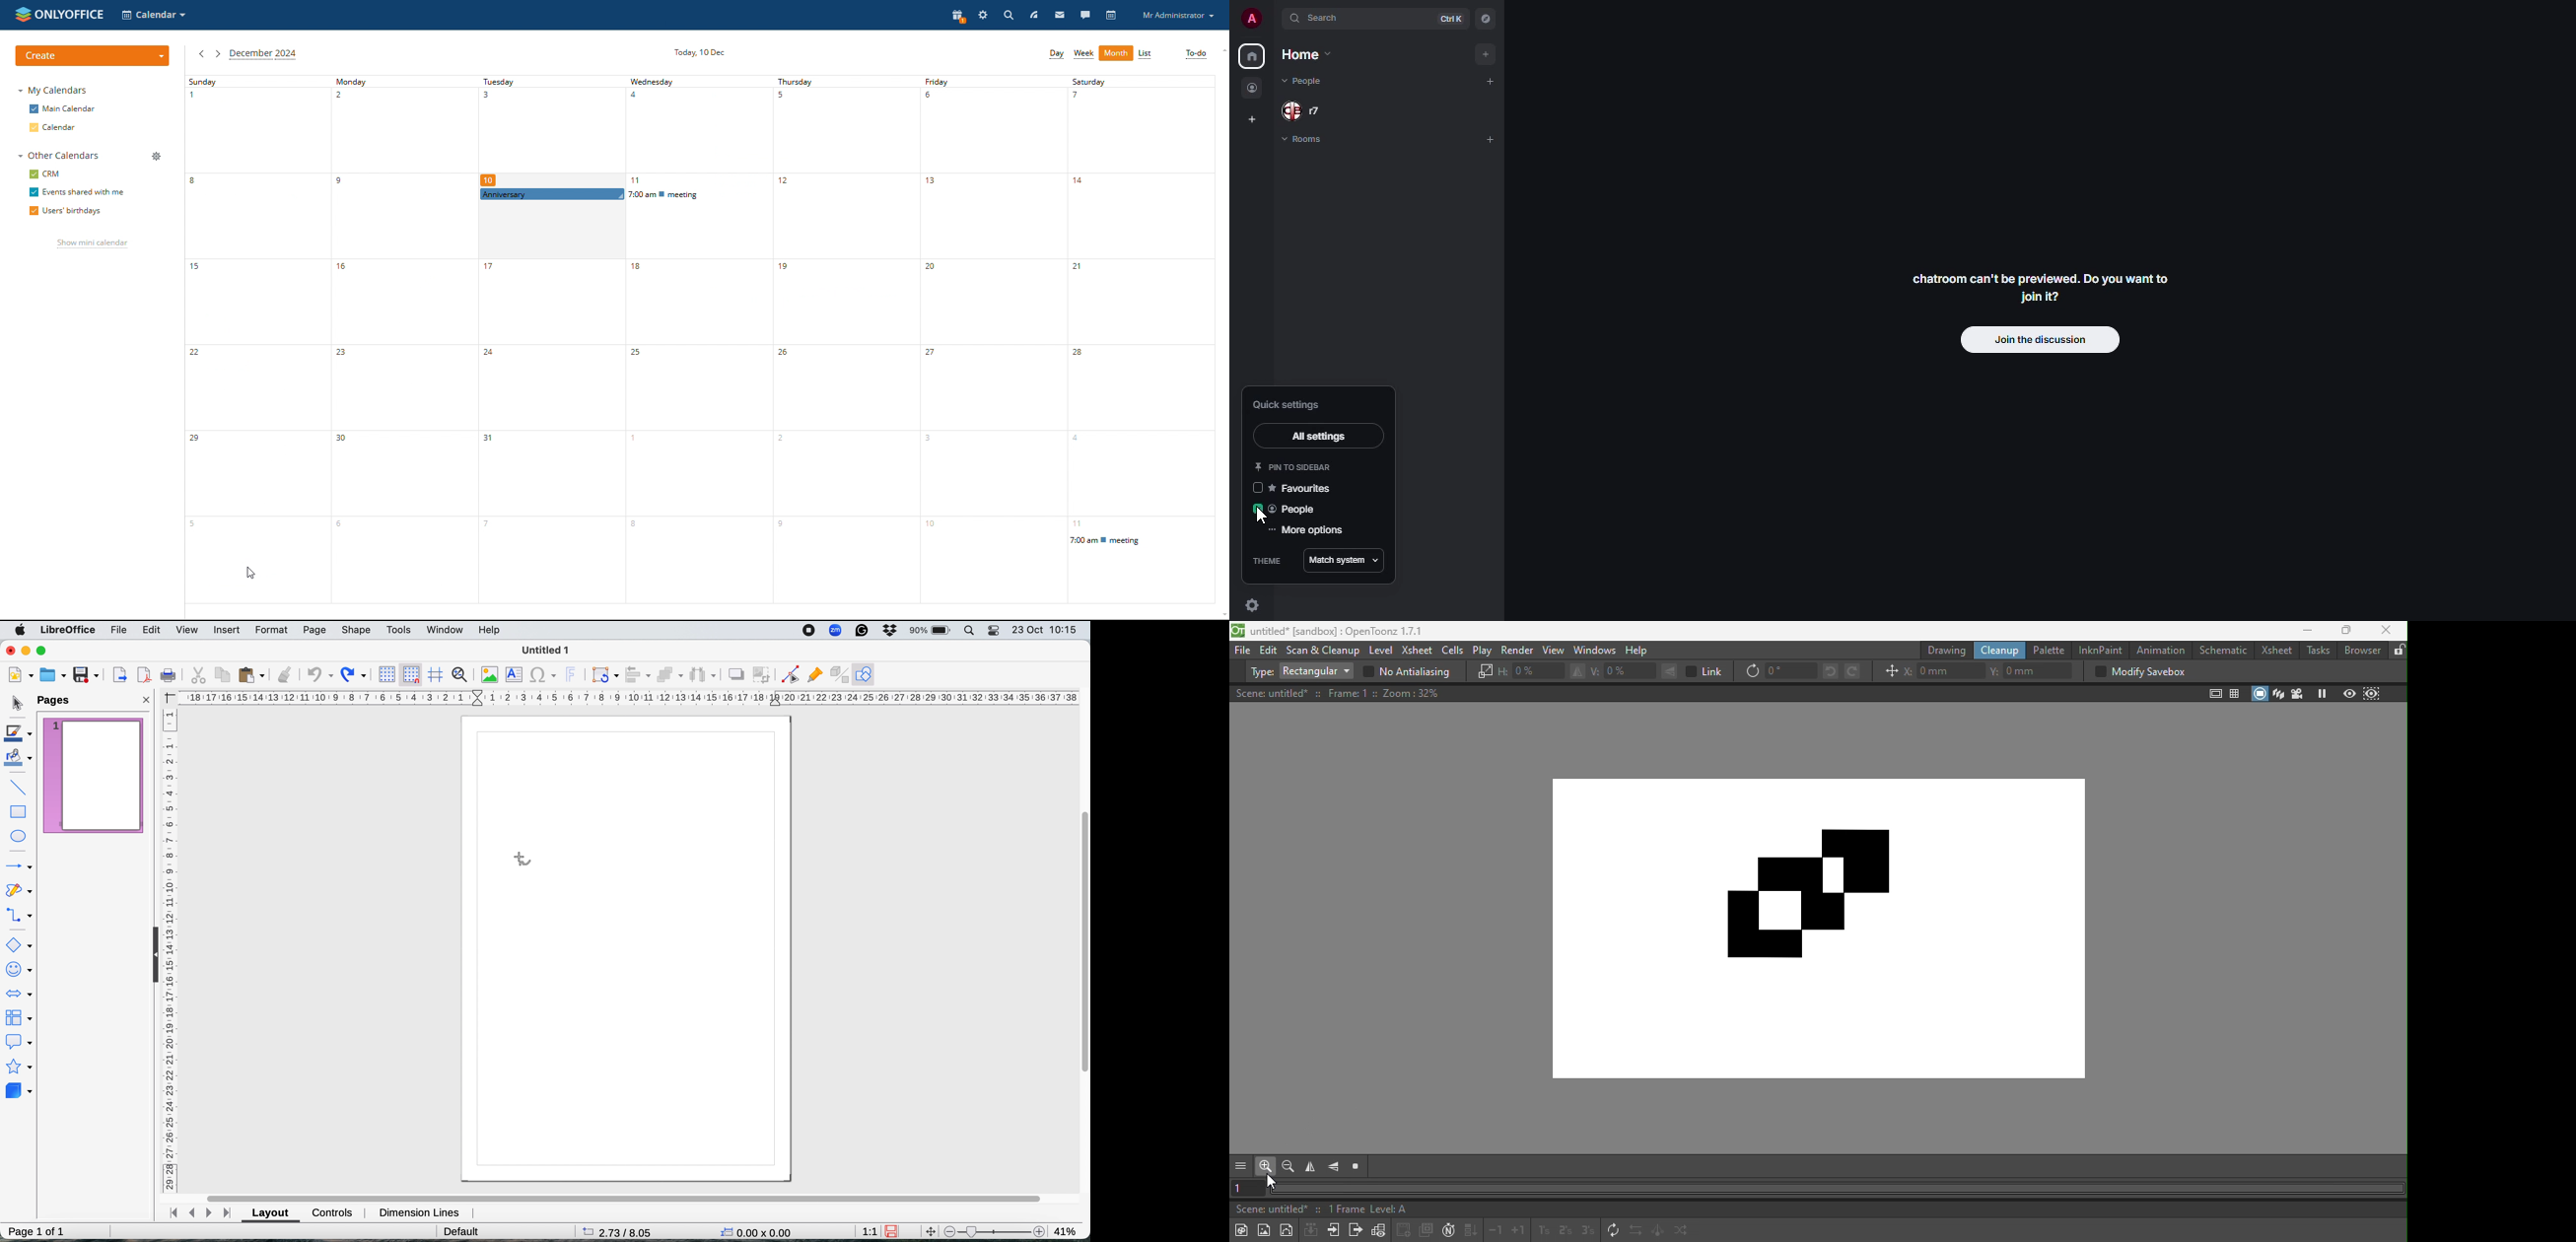 Image resolution: width=2576 pixels, height=1260 pixels. Describe the element at coordinates (38, 1228) in the screenshot. I see `page 1 of 1` at that location.